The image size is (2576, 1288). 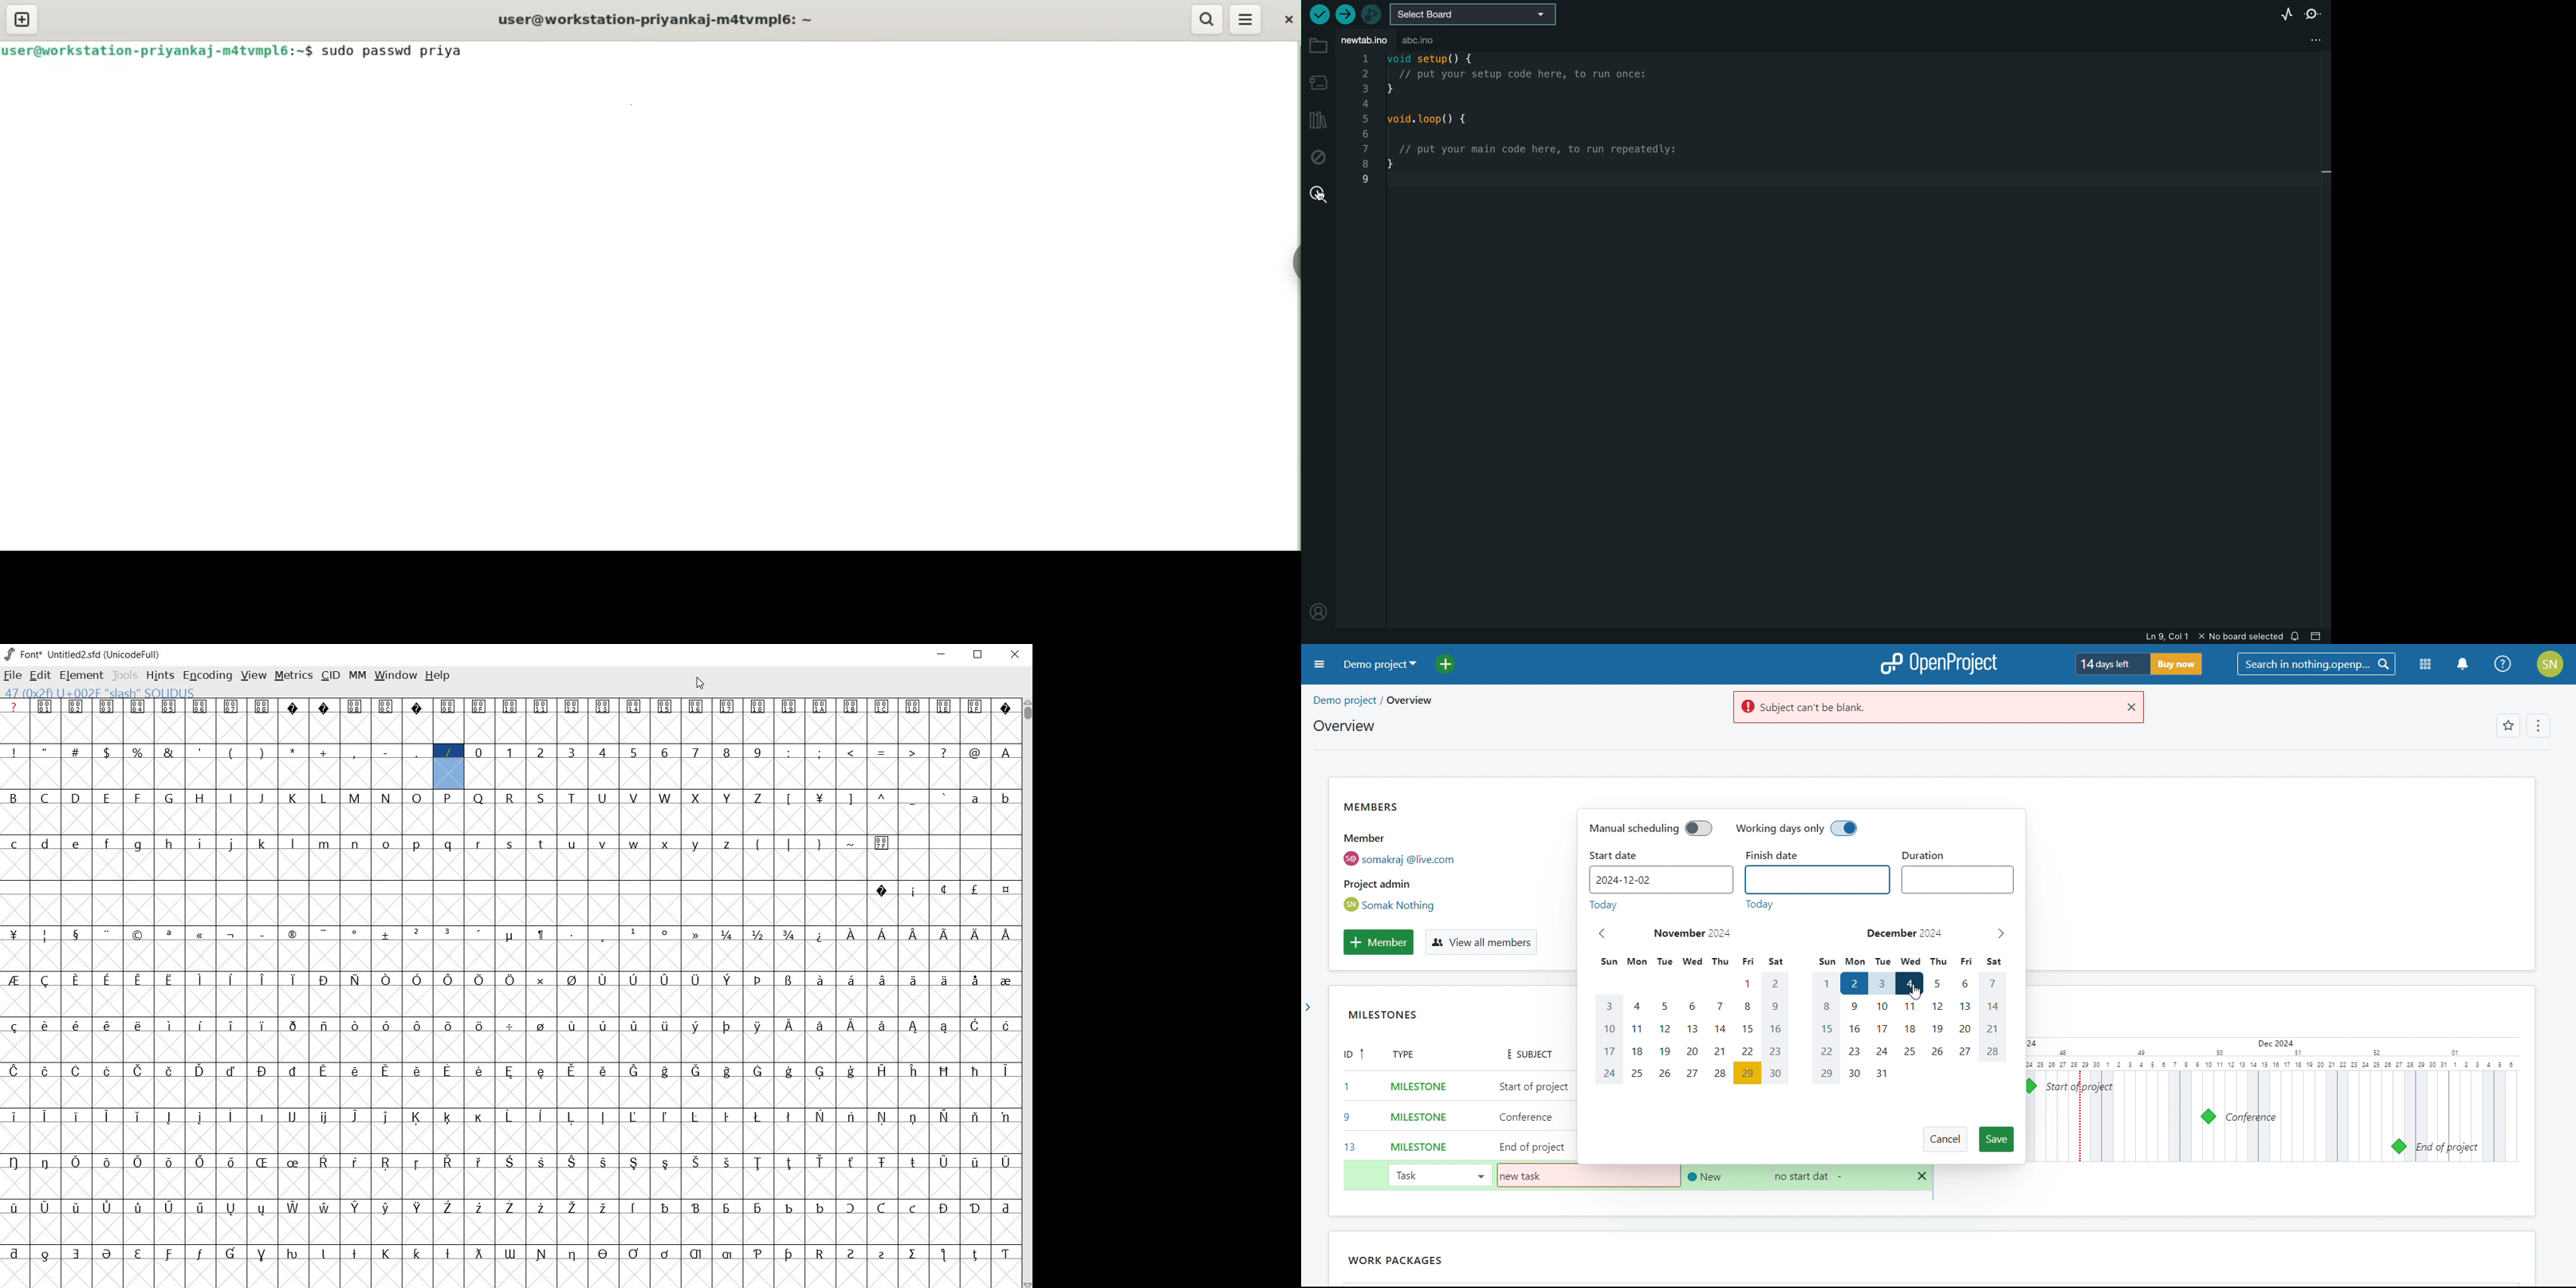 I want to click on notification, so click(x=2298, y=636).